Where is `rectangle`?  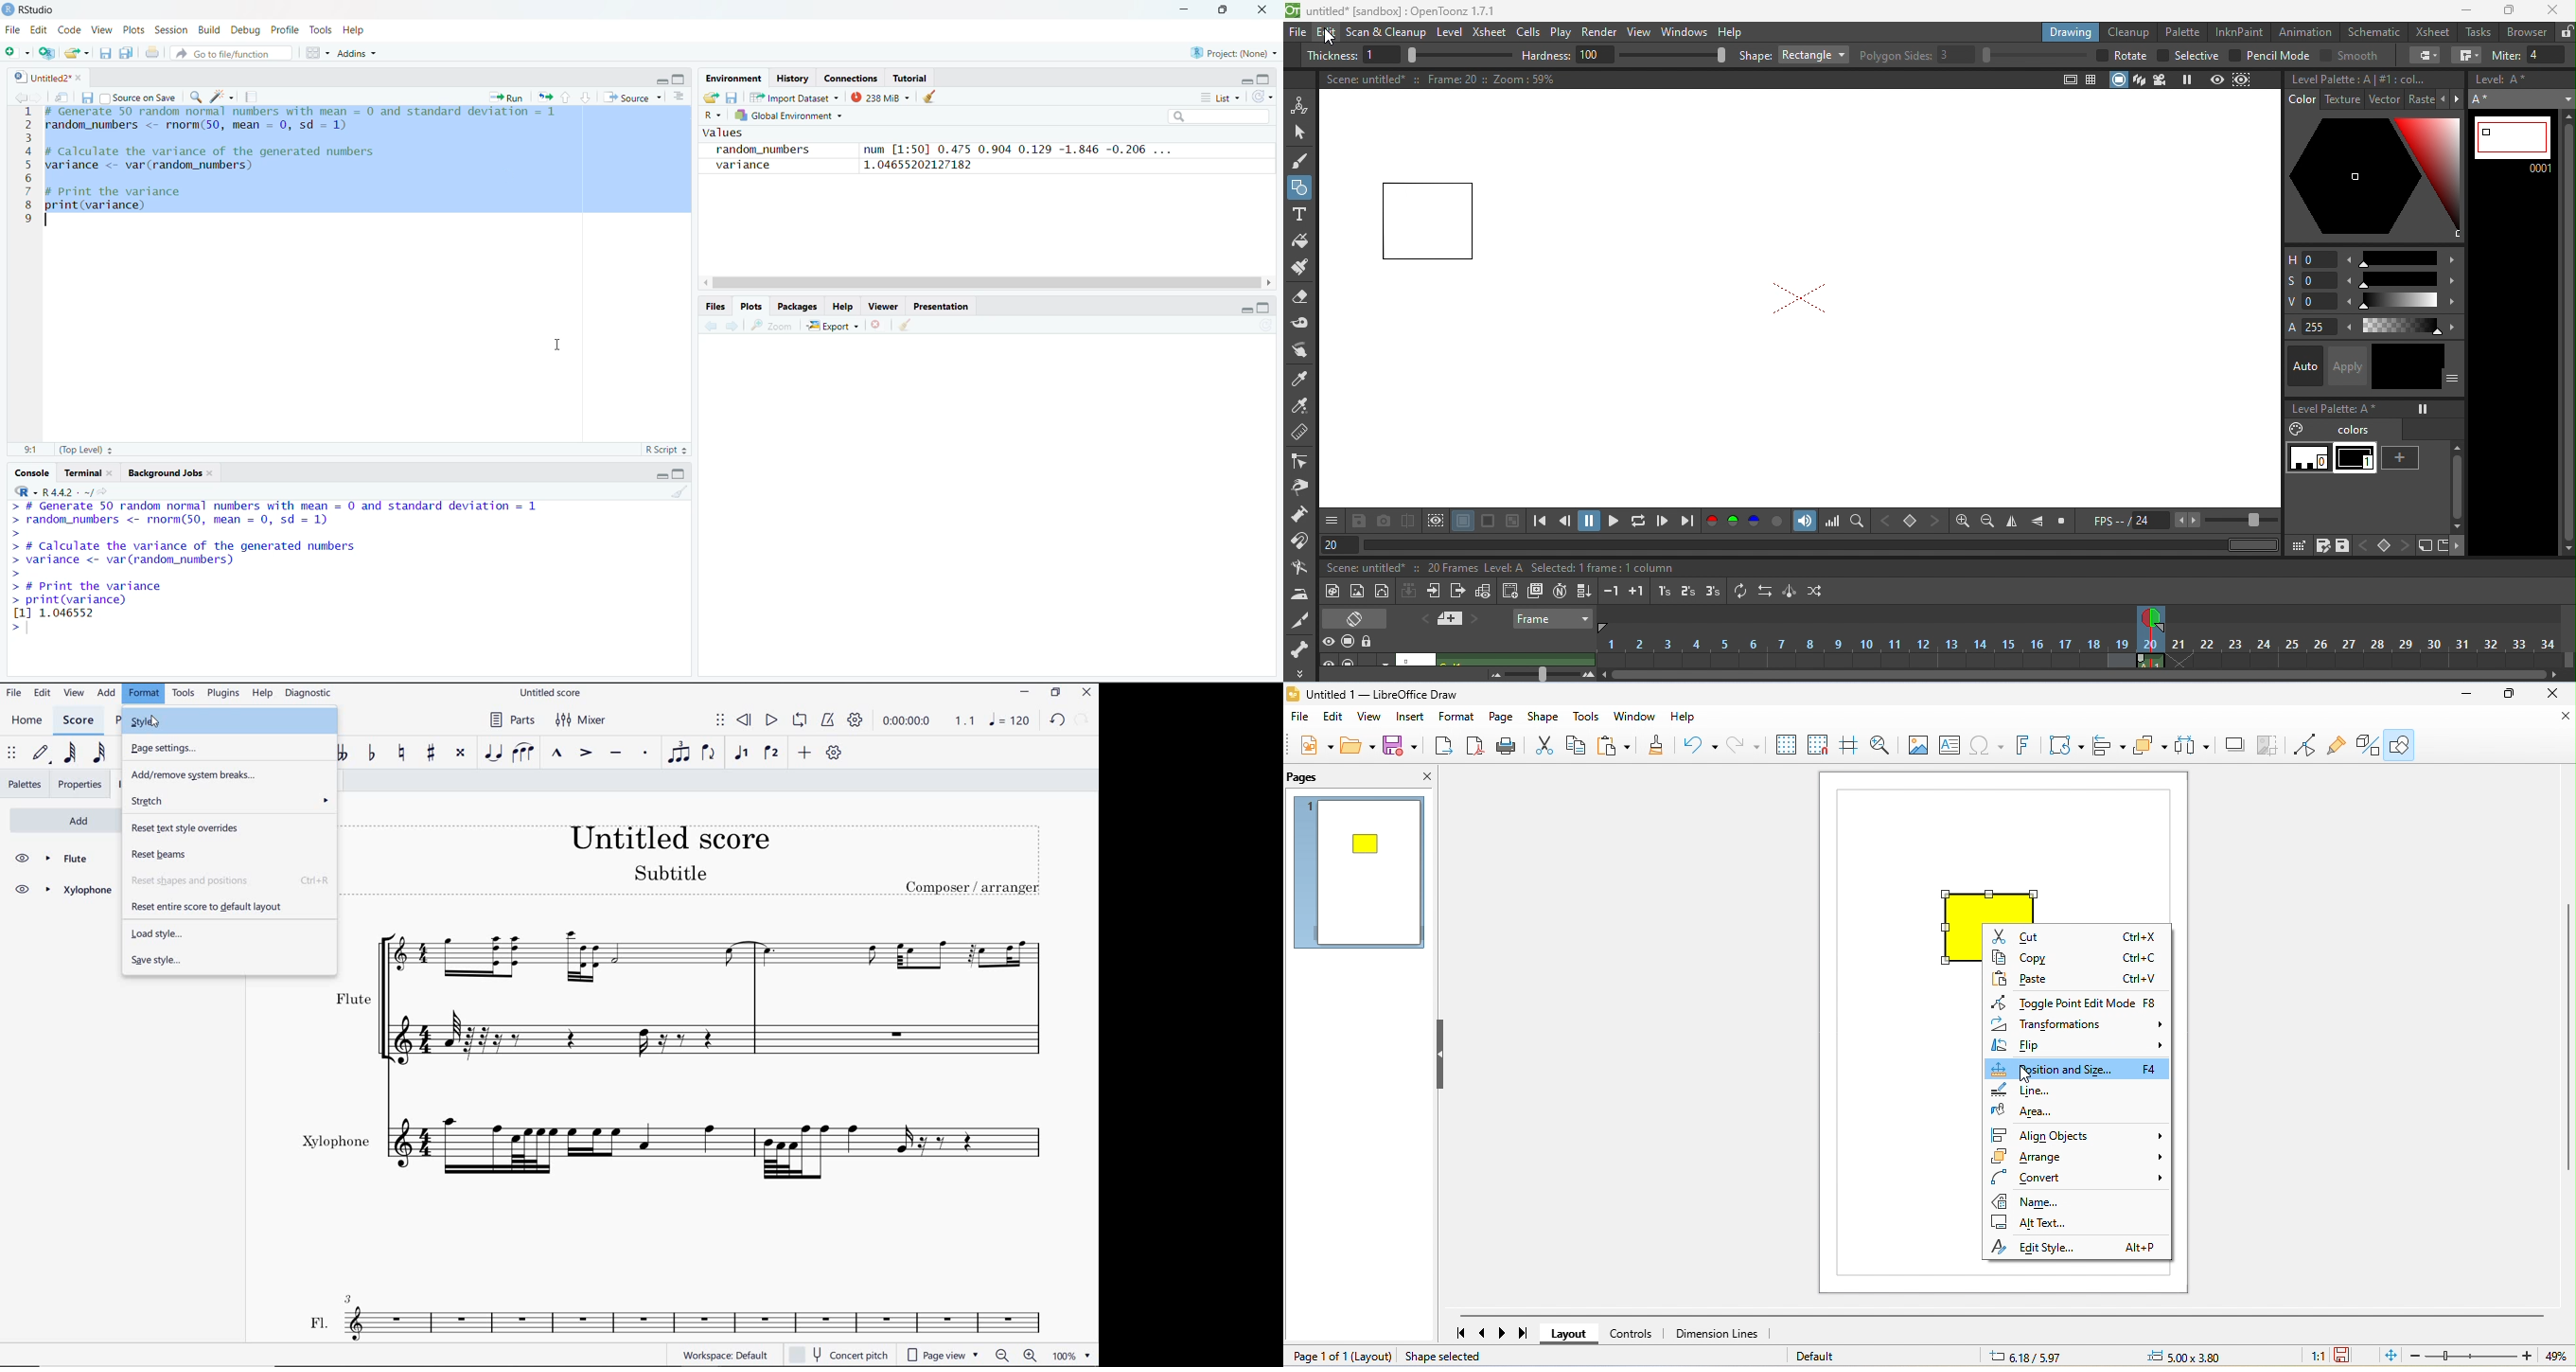 rectangle is located at coordinates (1430, 222).